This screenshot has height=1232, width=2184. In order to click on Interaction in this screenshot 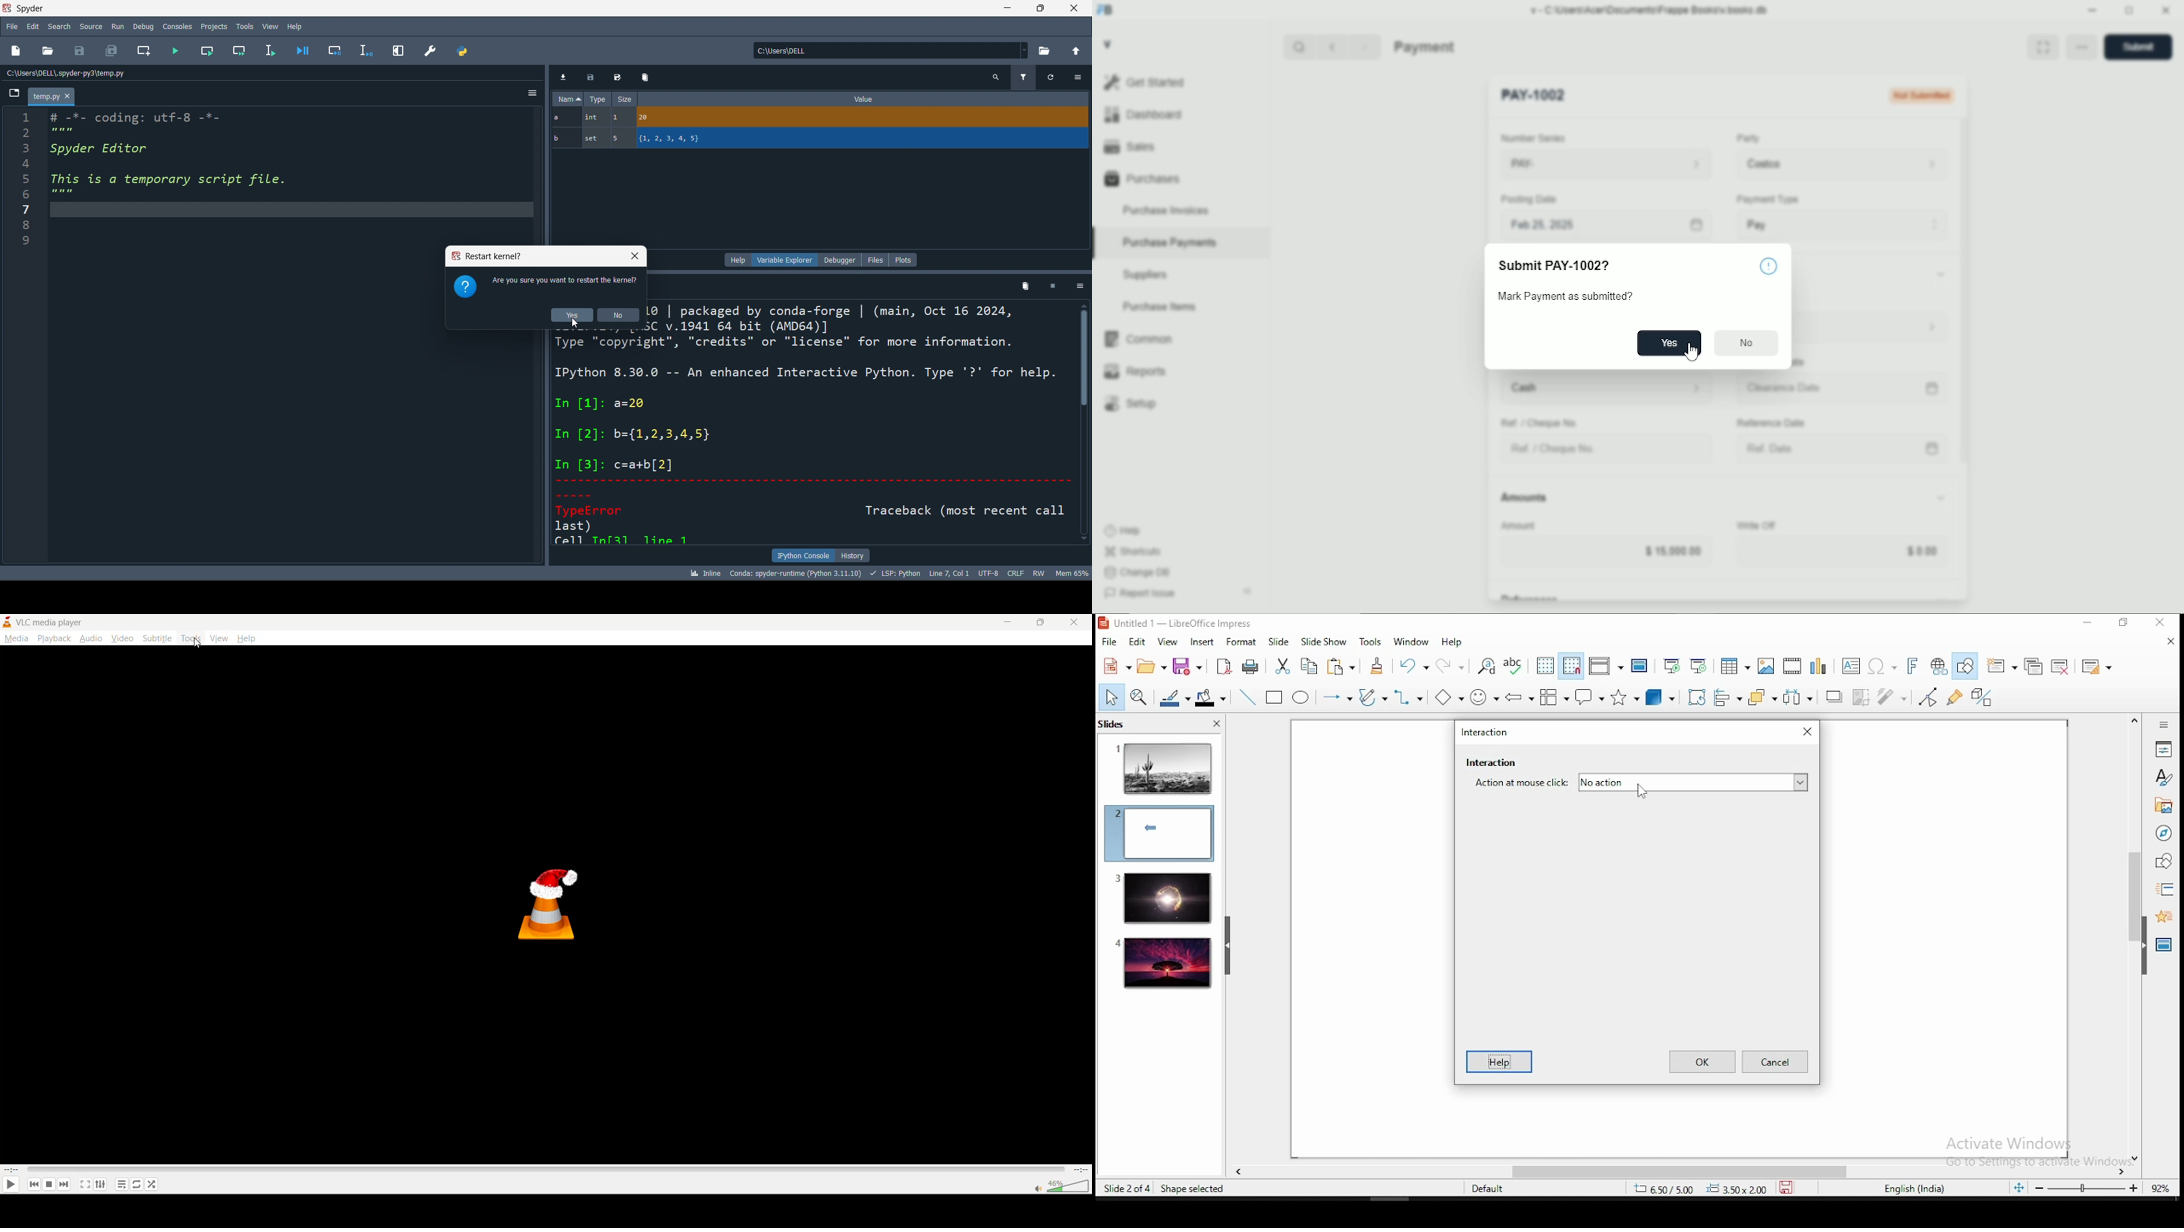, I will do `click(1491, 732)`.